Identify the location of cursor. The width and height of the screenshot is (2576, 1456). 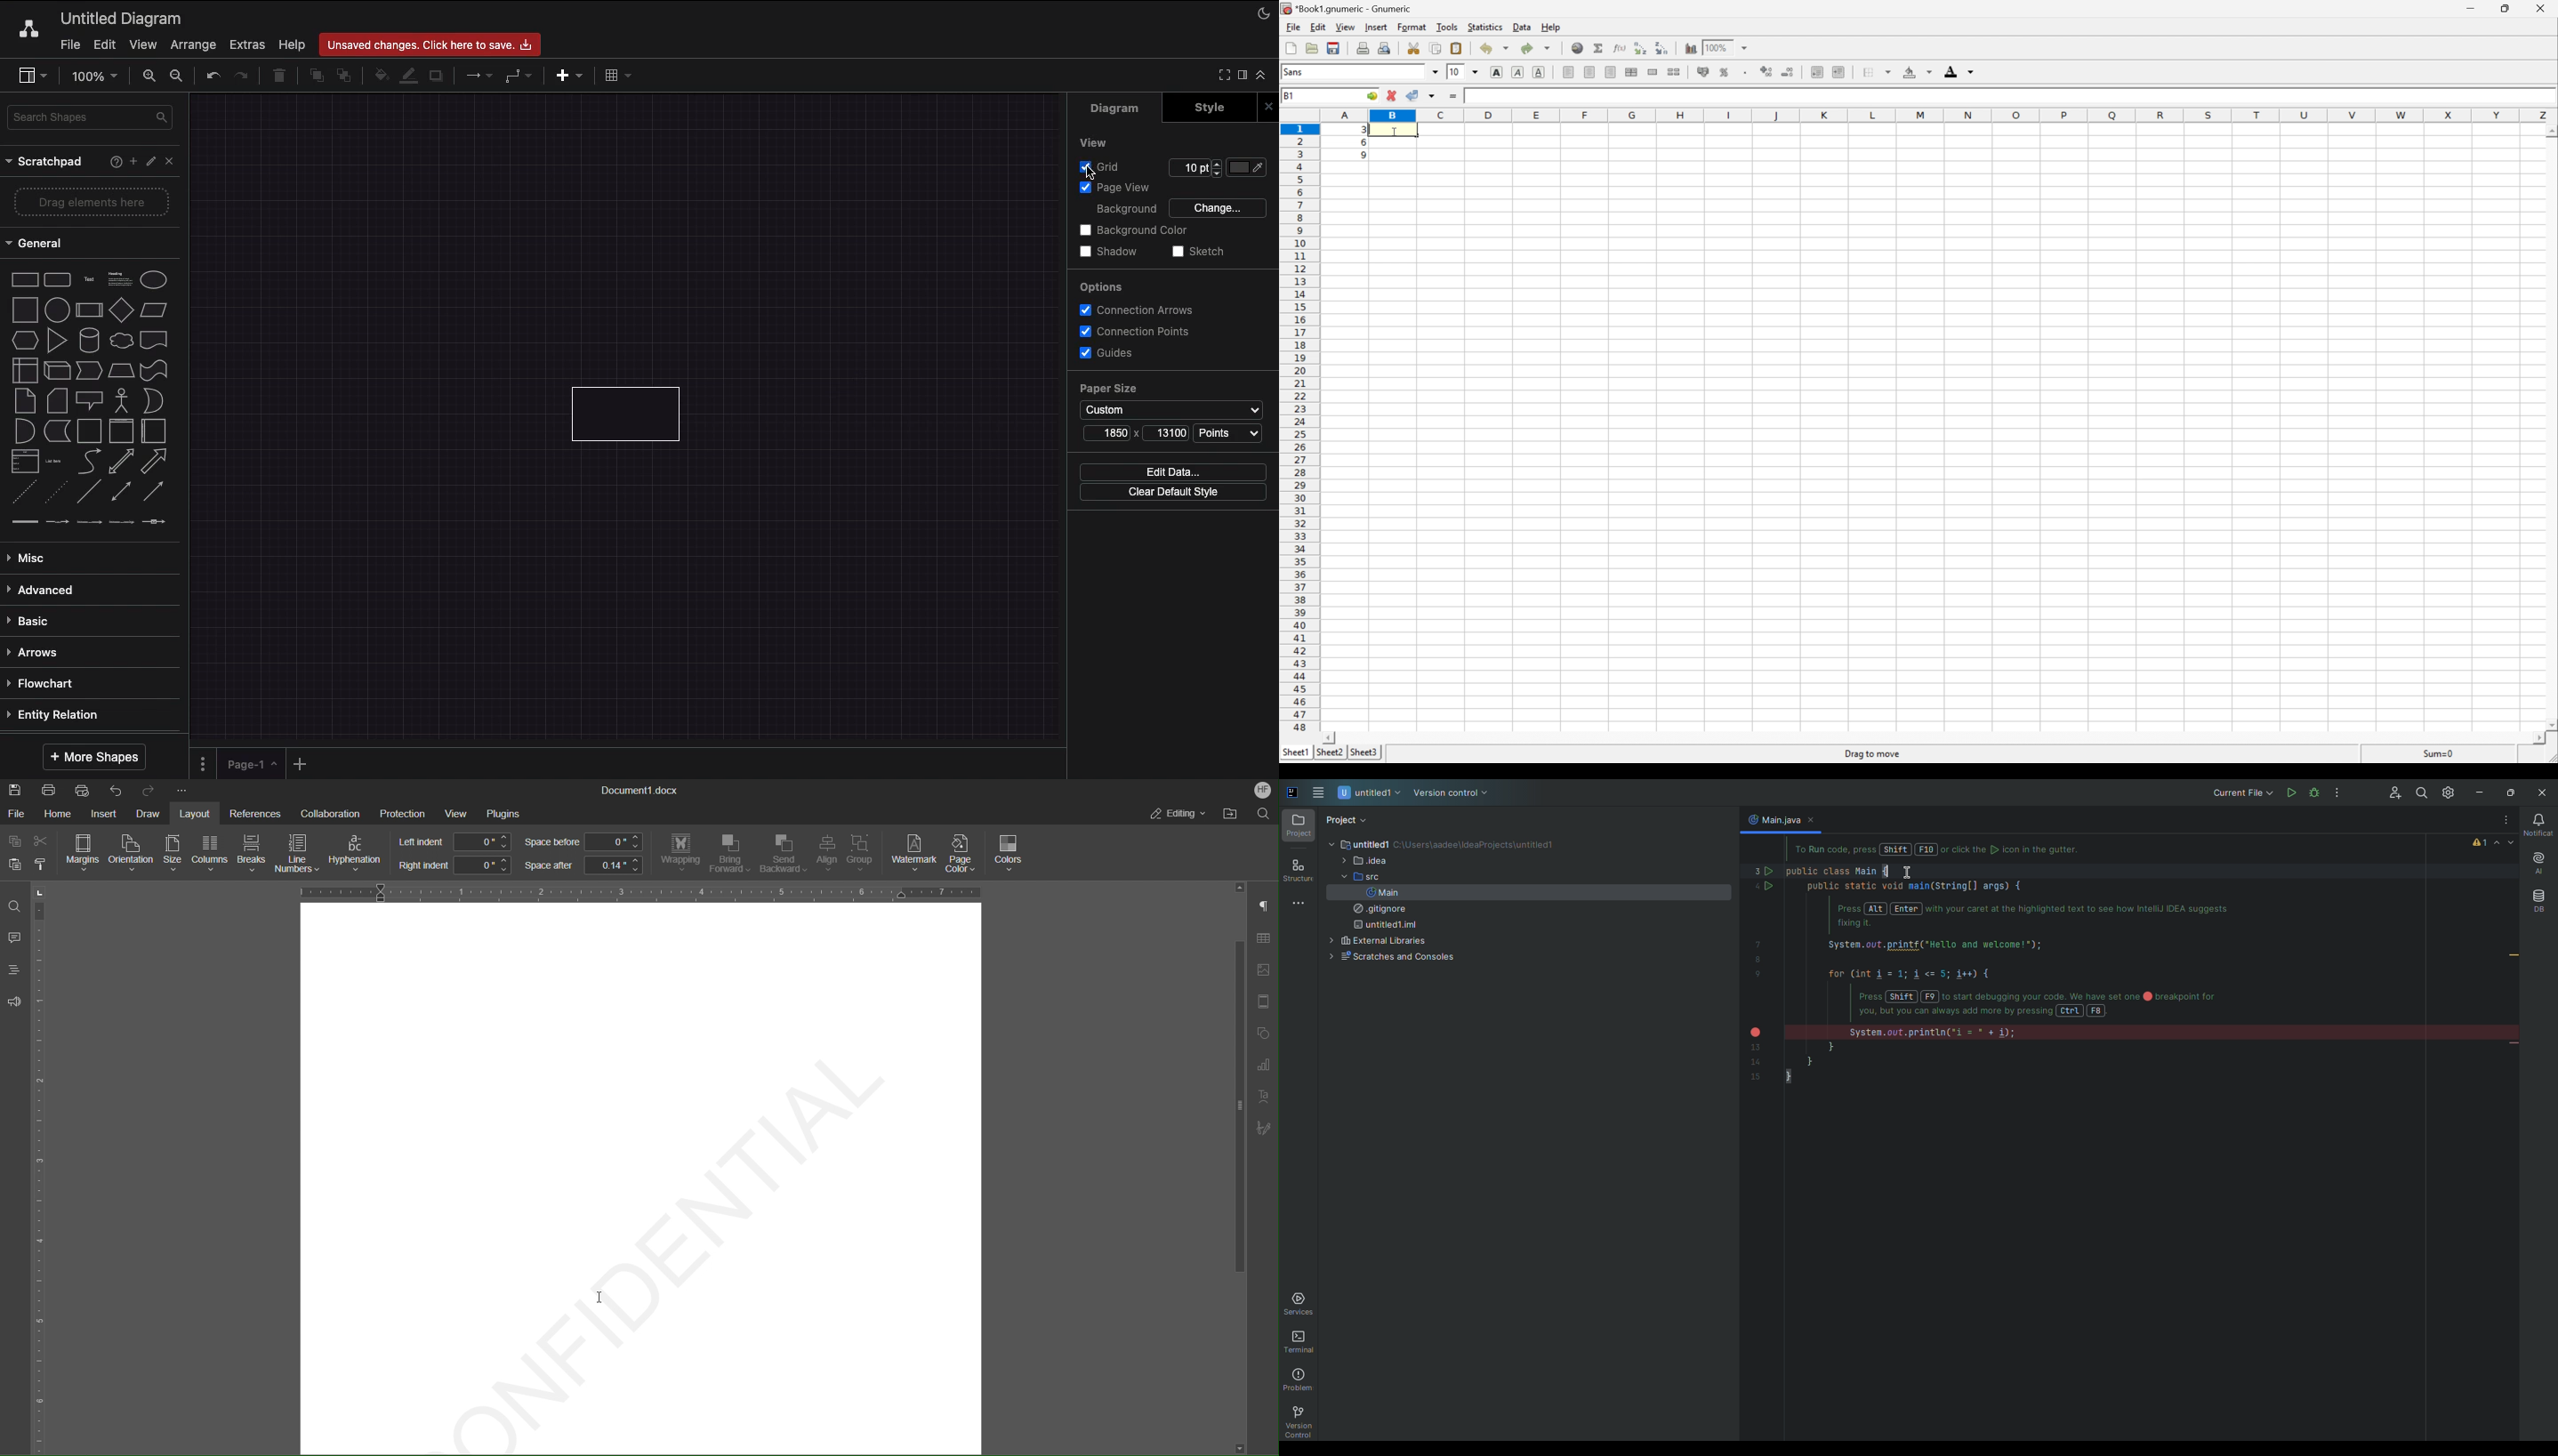
(1089, 173).